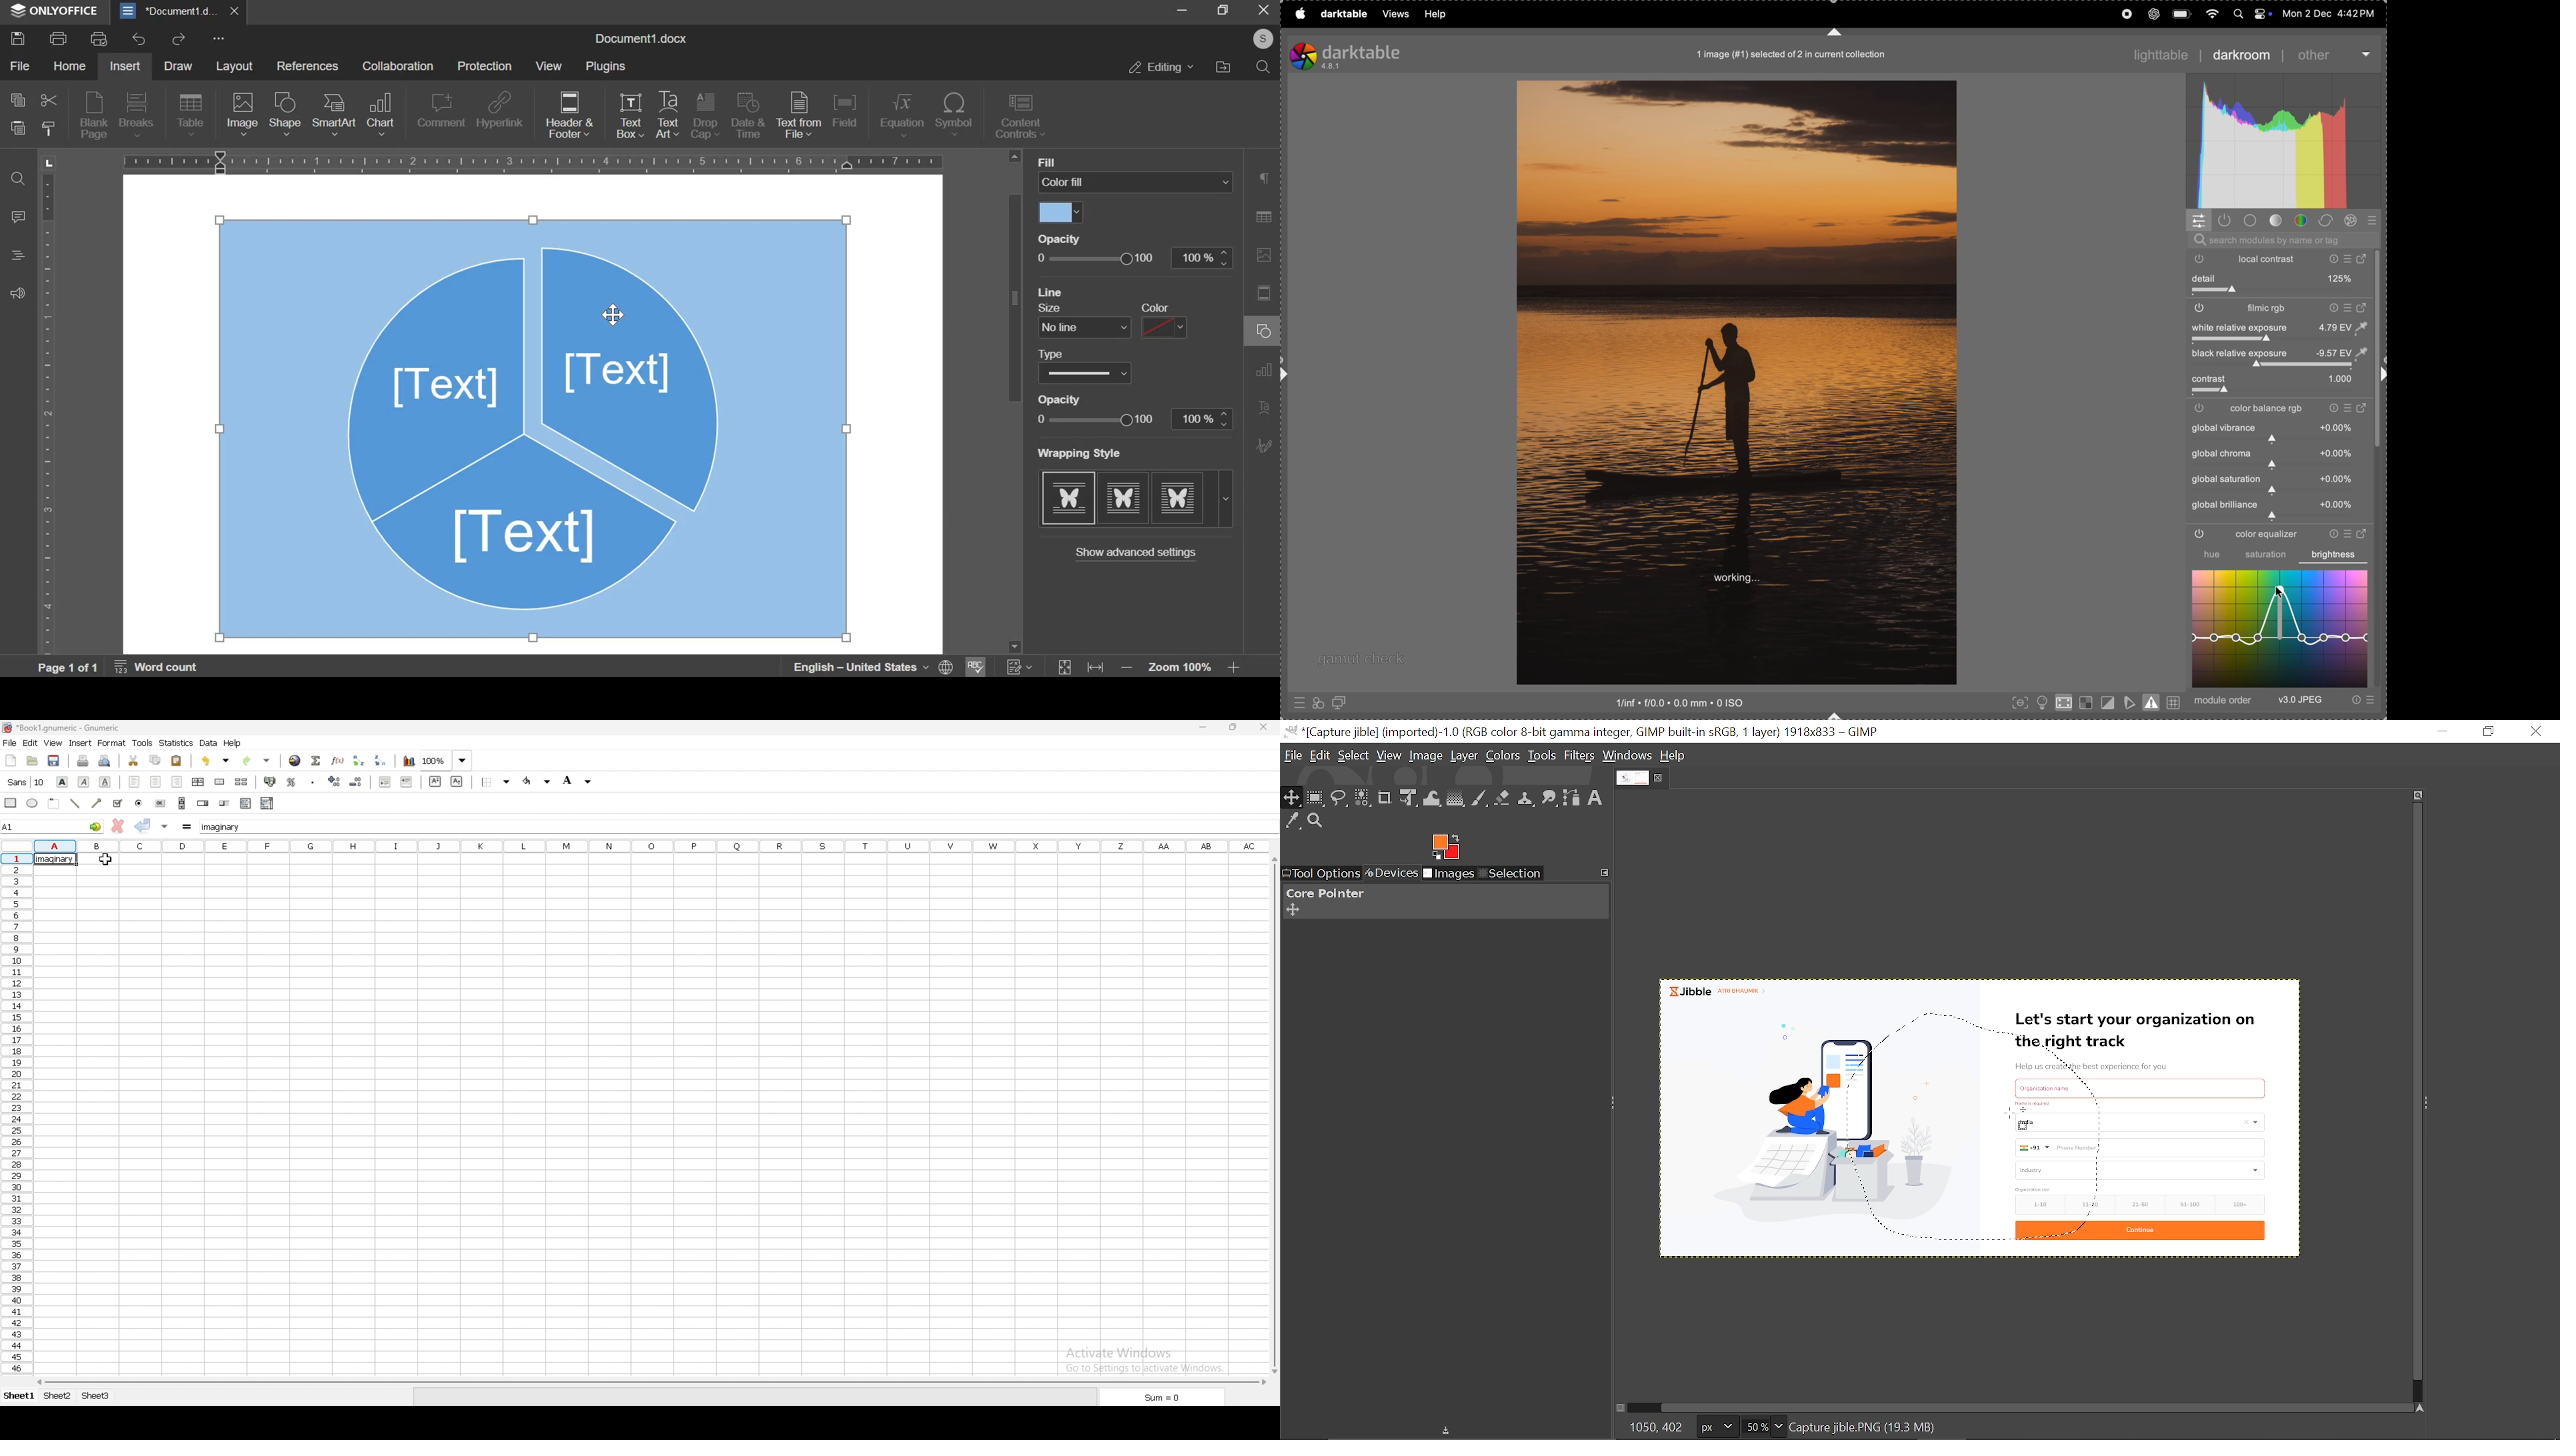 Image resolution: width=2576 pixels, height=1456 pixels. Describe the element at coordinates (53, 743) in the screenshot. I see `view` at that location.